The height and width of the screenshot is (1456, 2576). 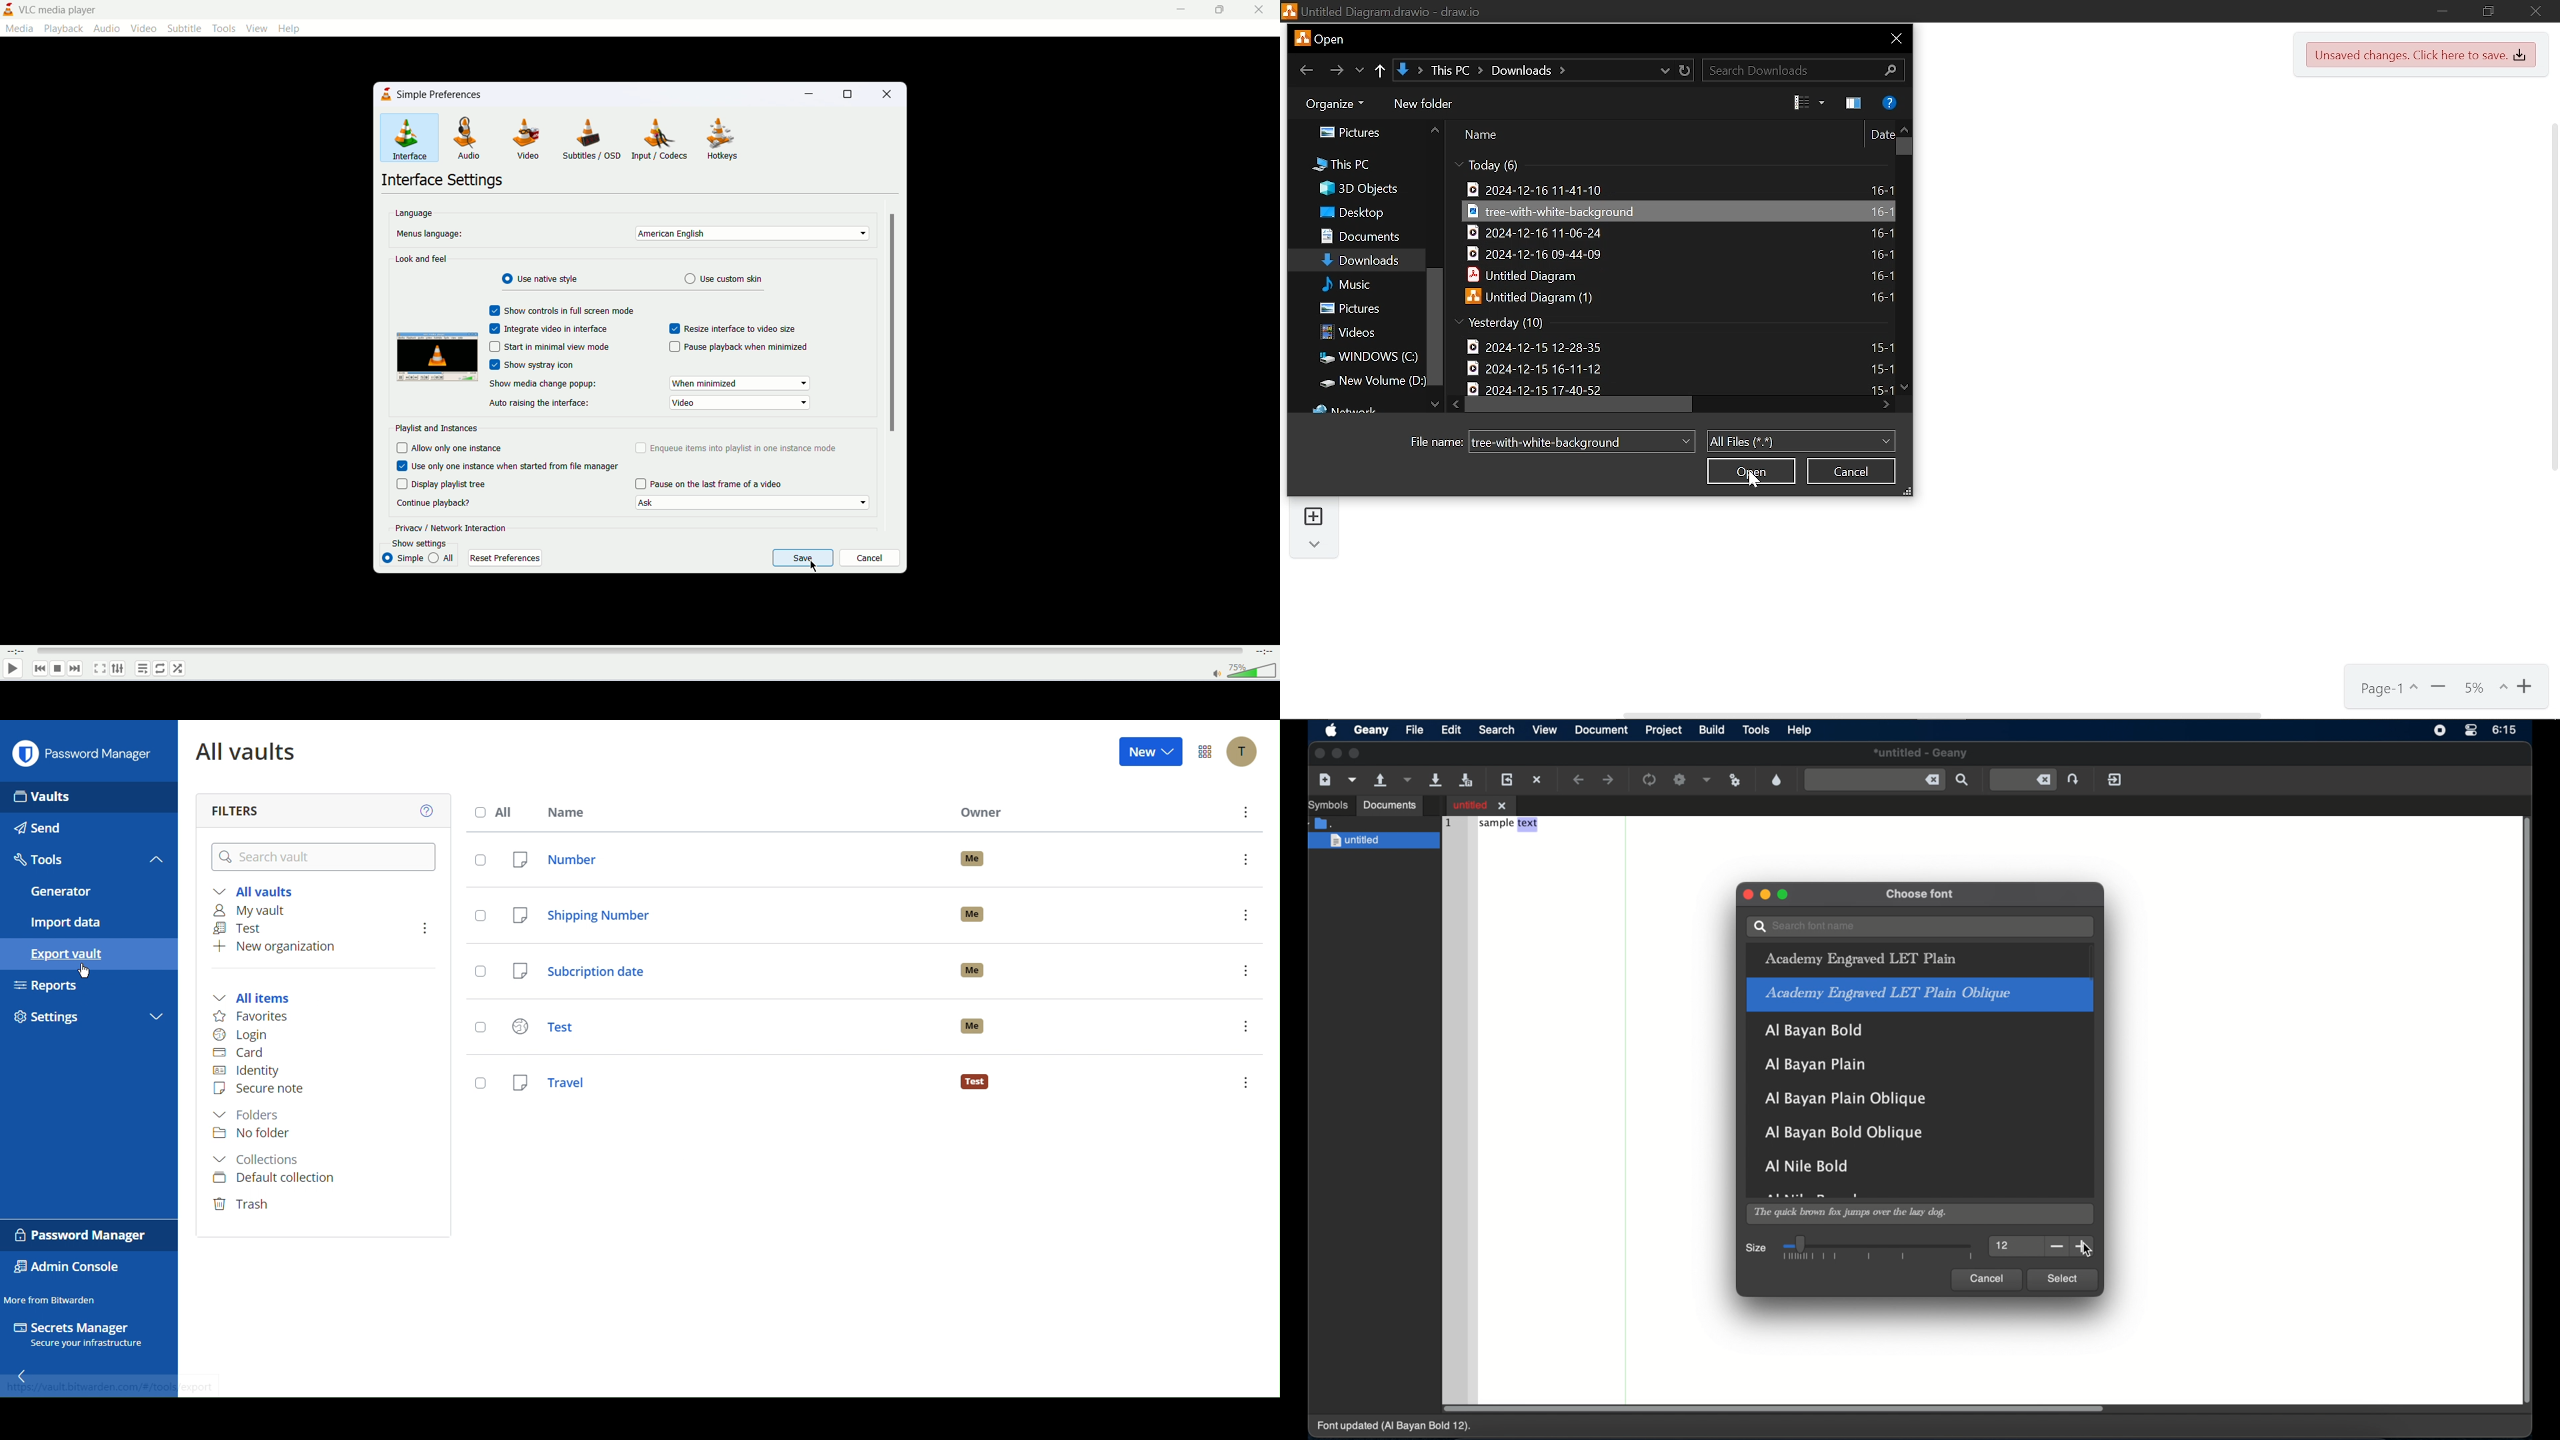 I want to click on toggle loop, so click(x=160, y=669).